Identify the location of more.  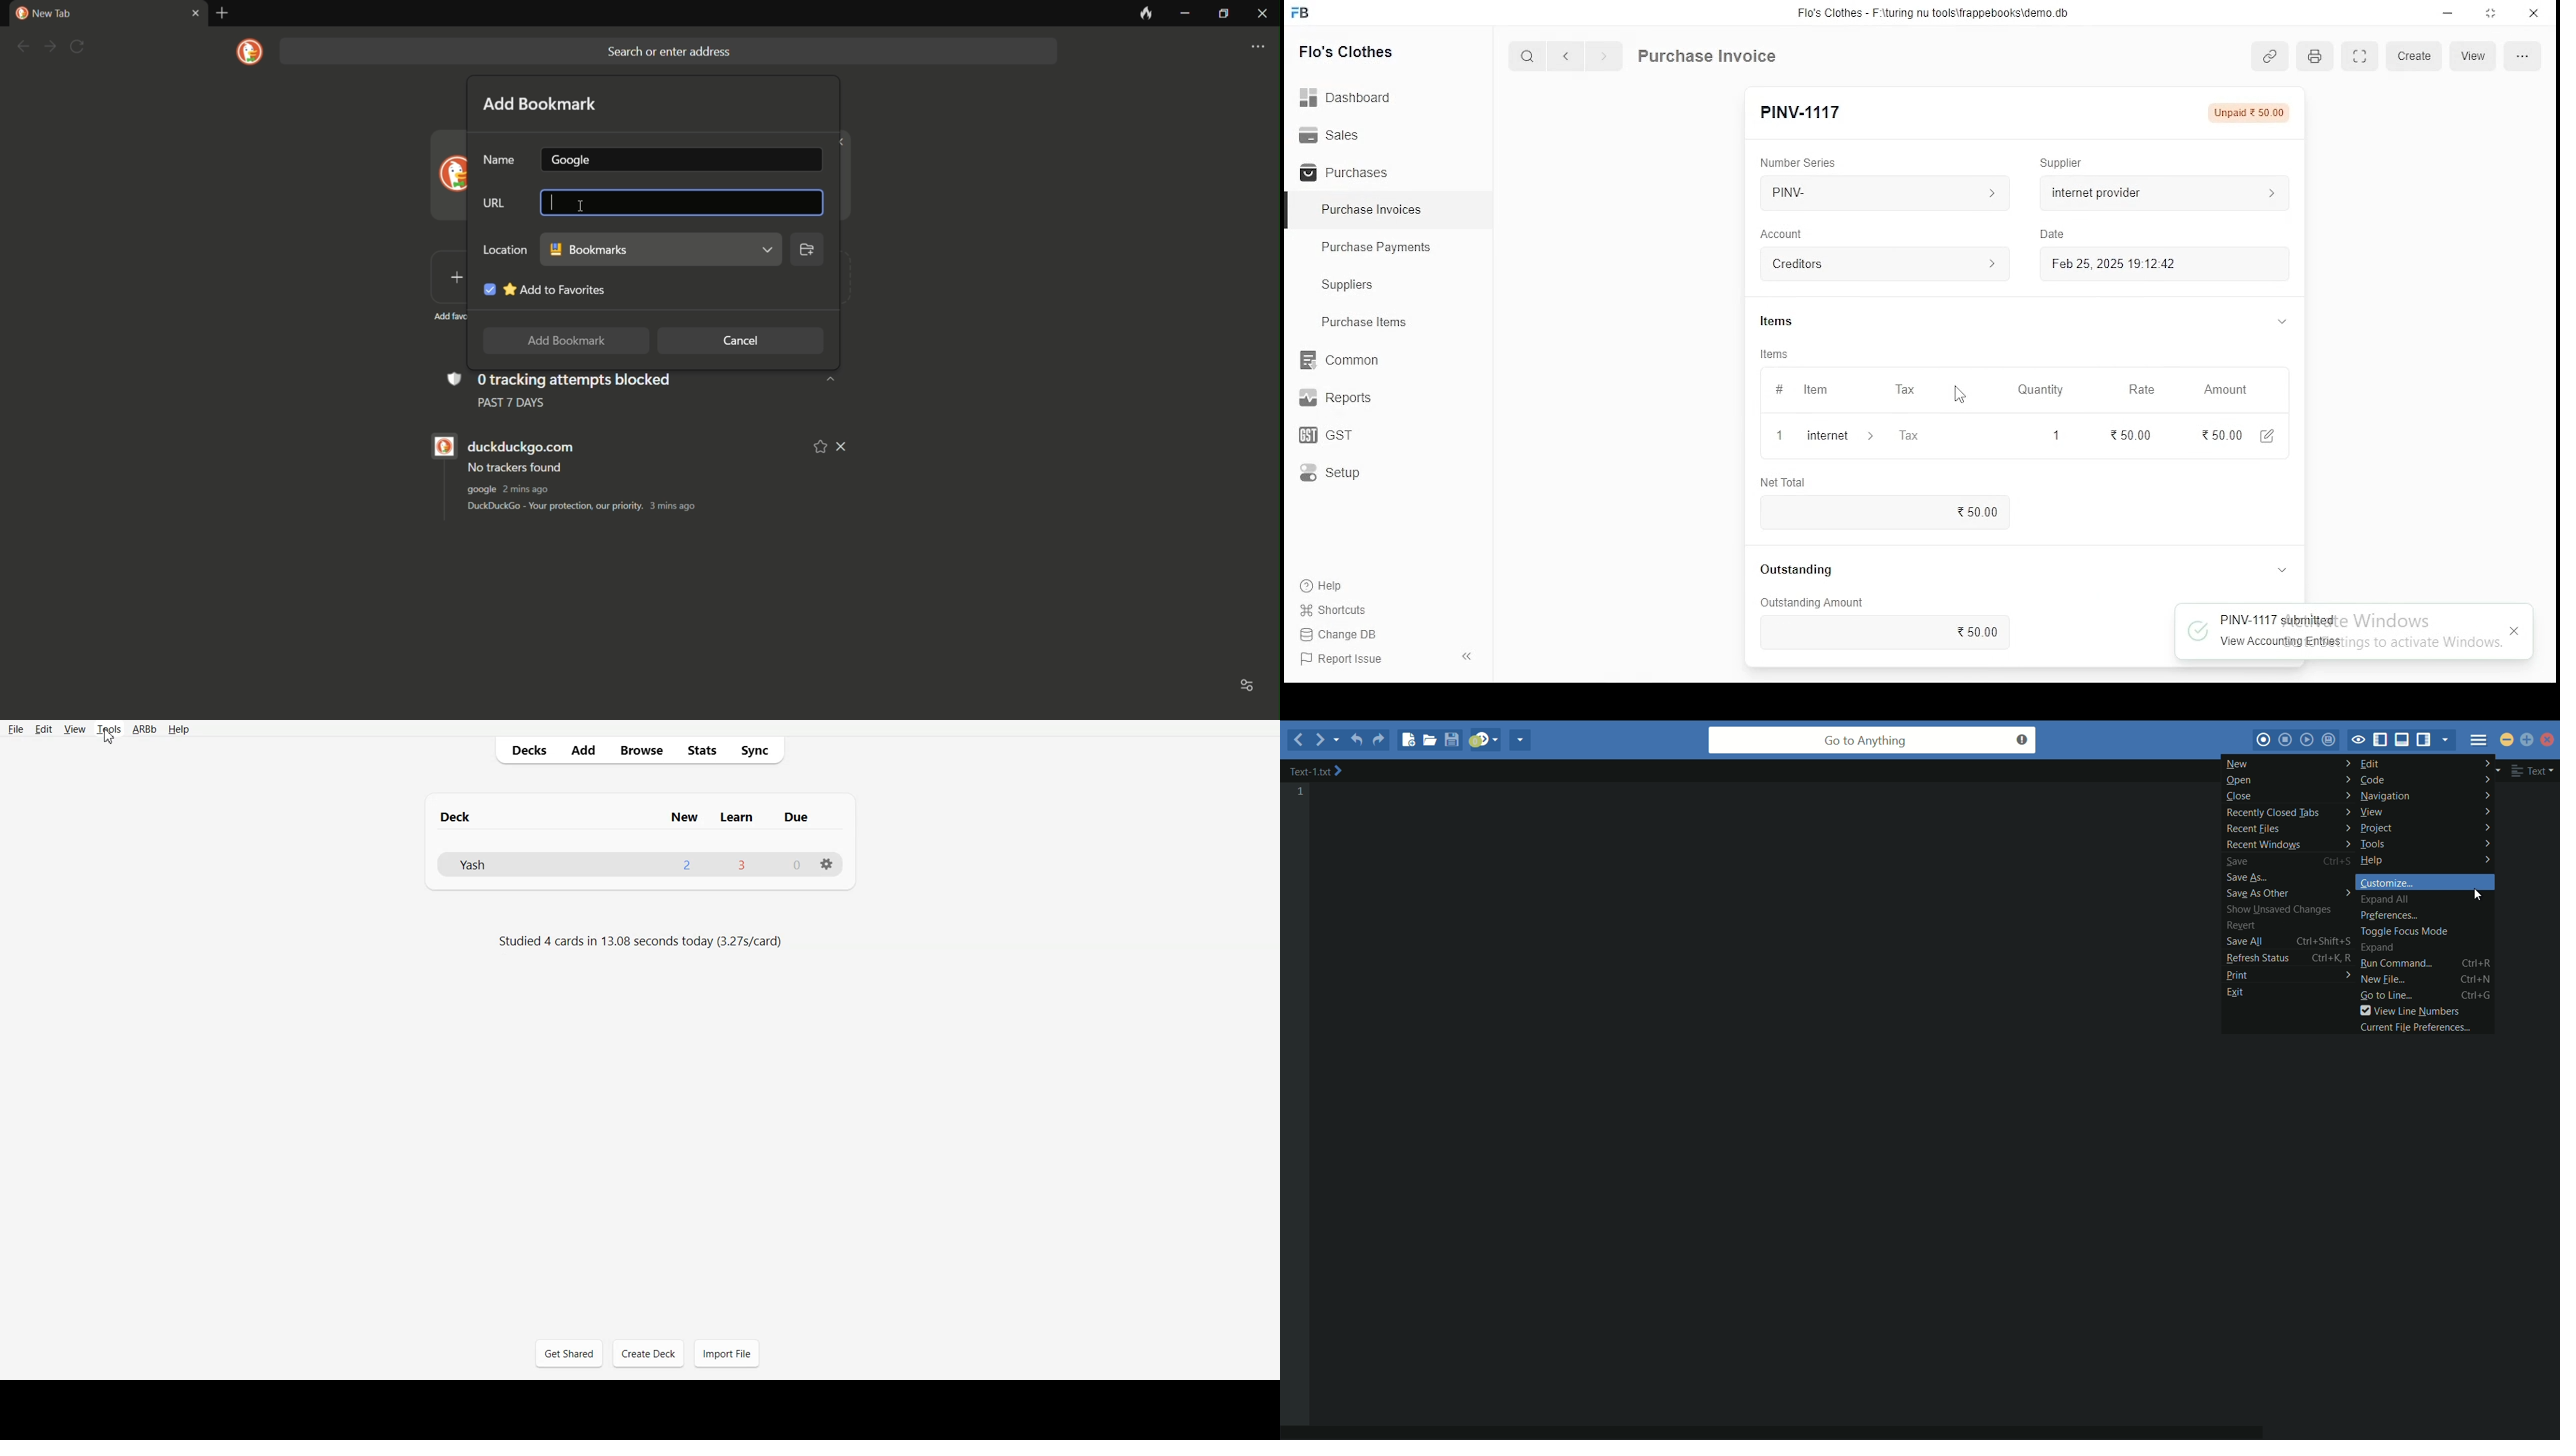
(2527, 57).